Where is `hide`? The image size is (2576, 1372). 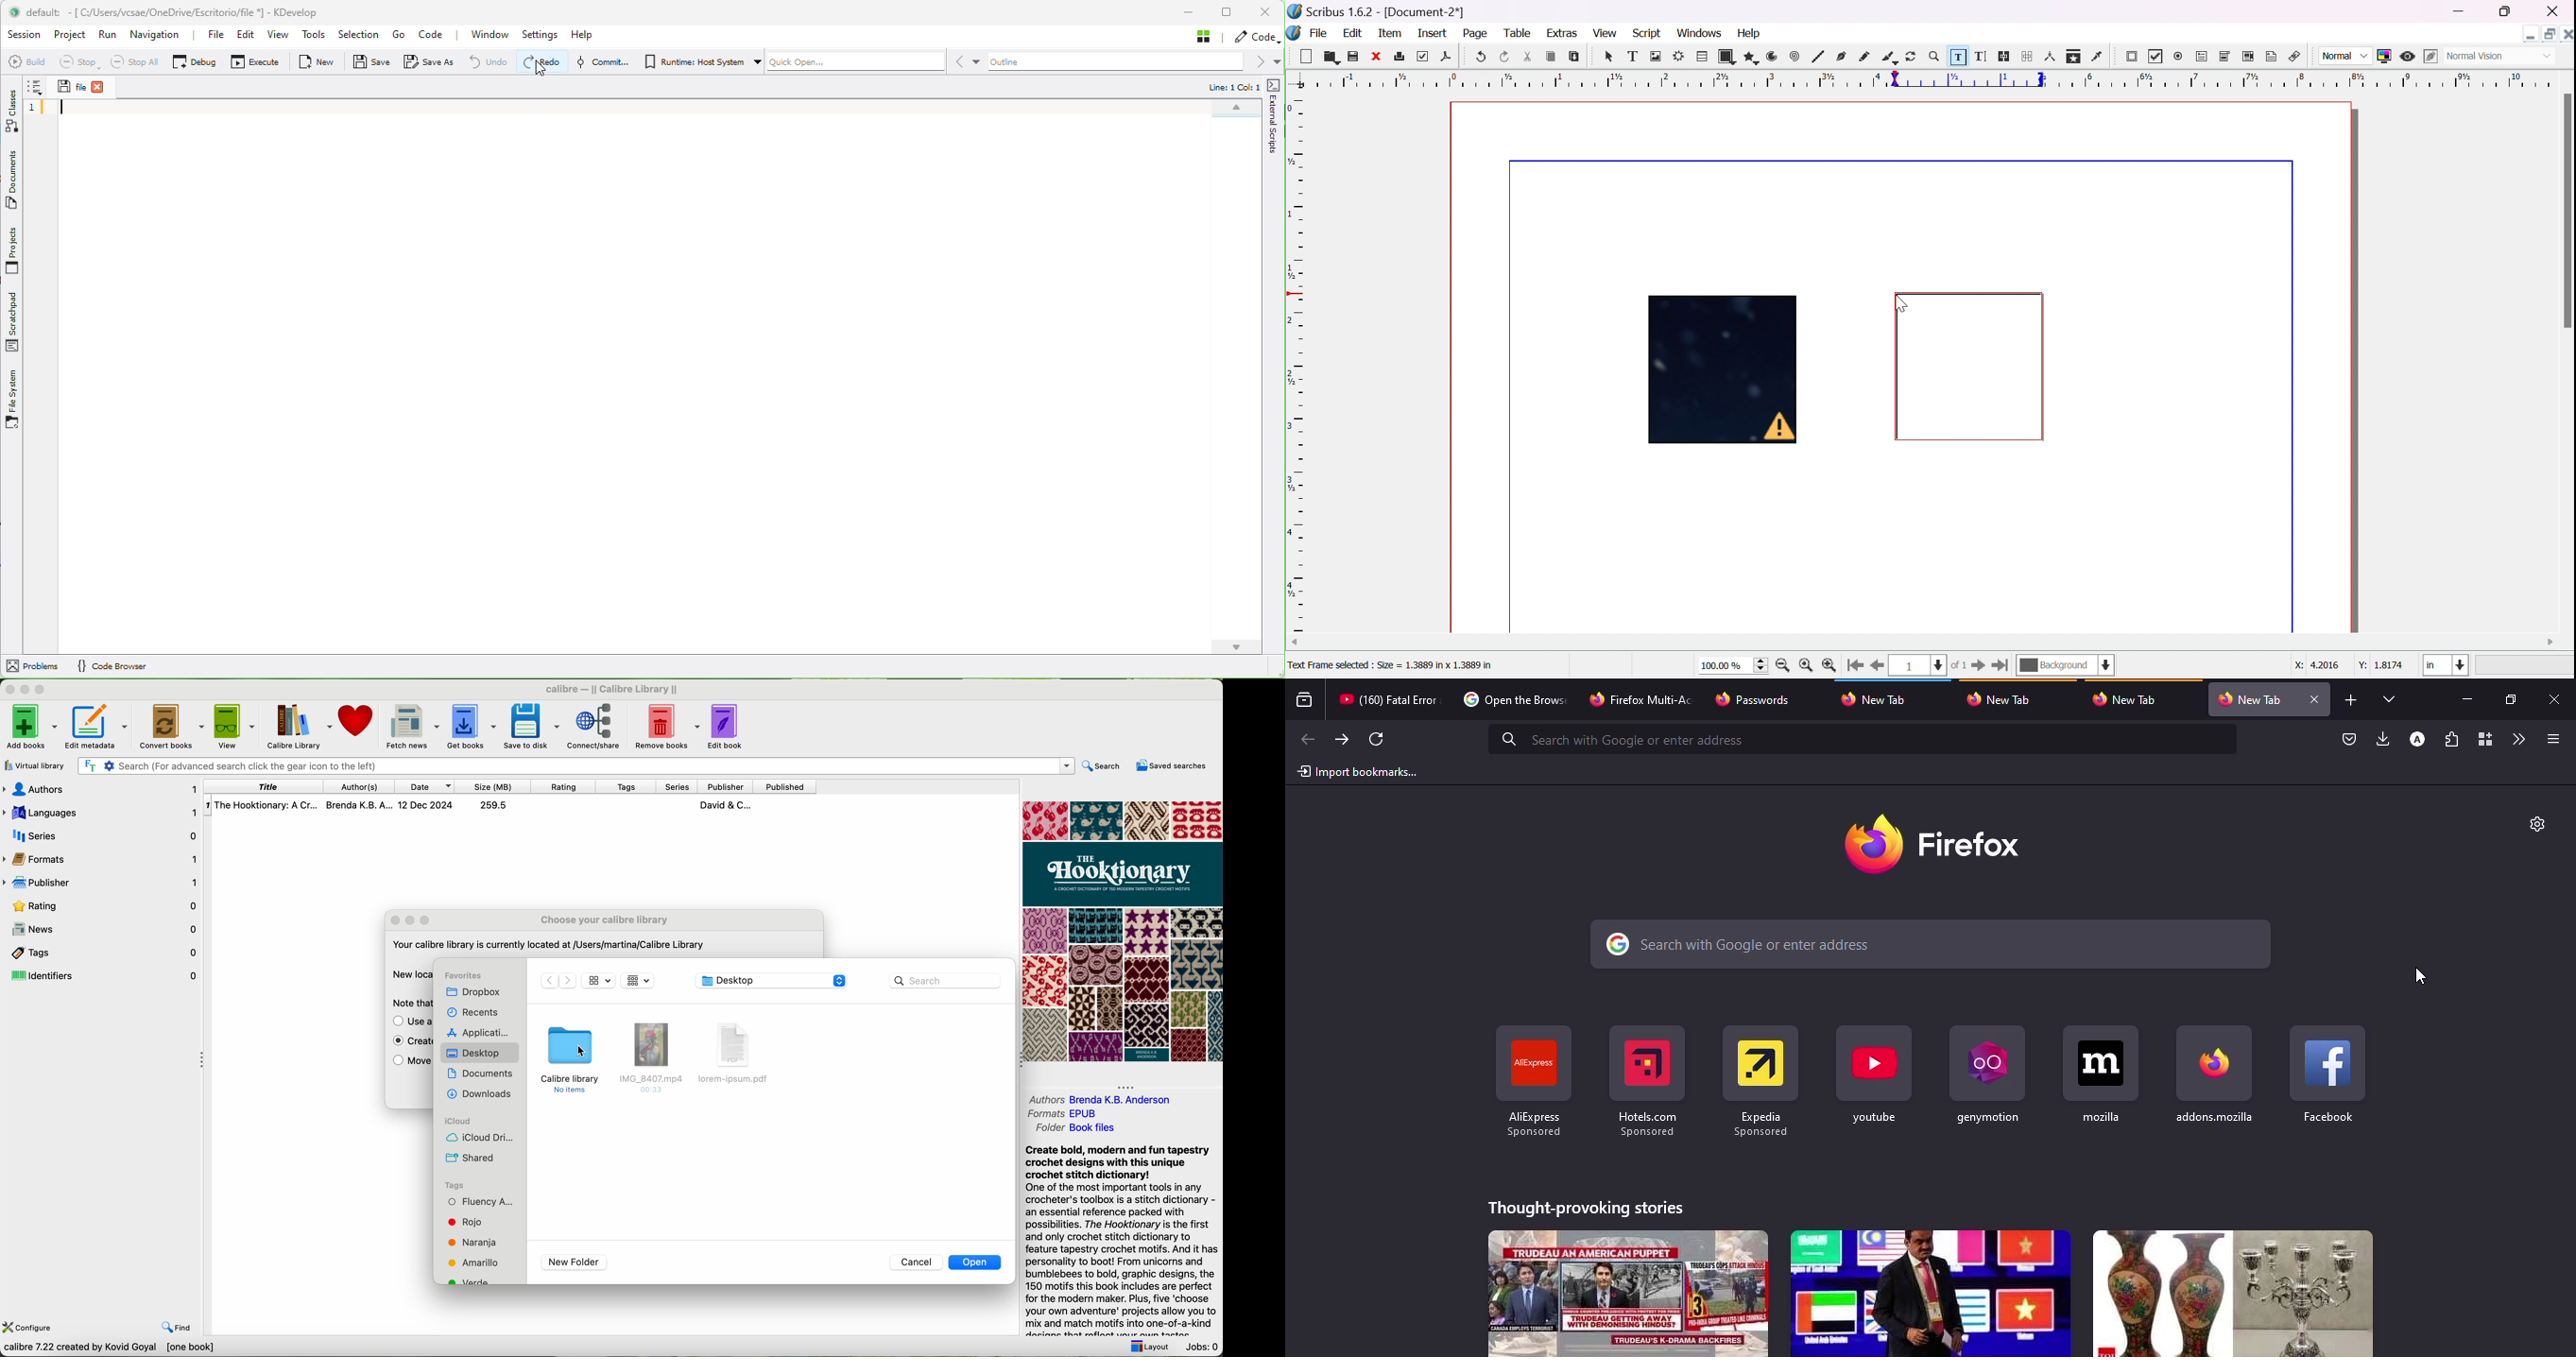 hide is located at coordinates (202, 1058).